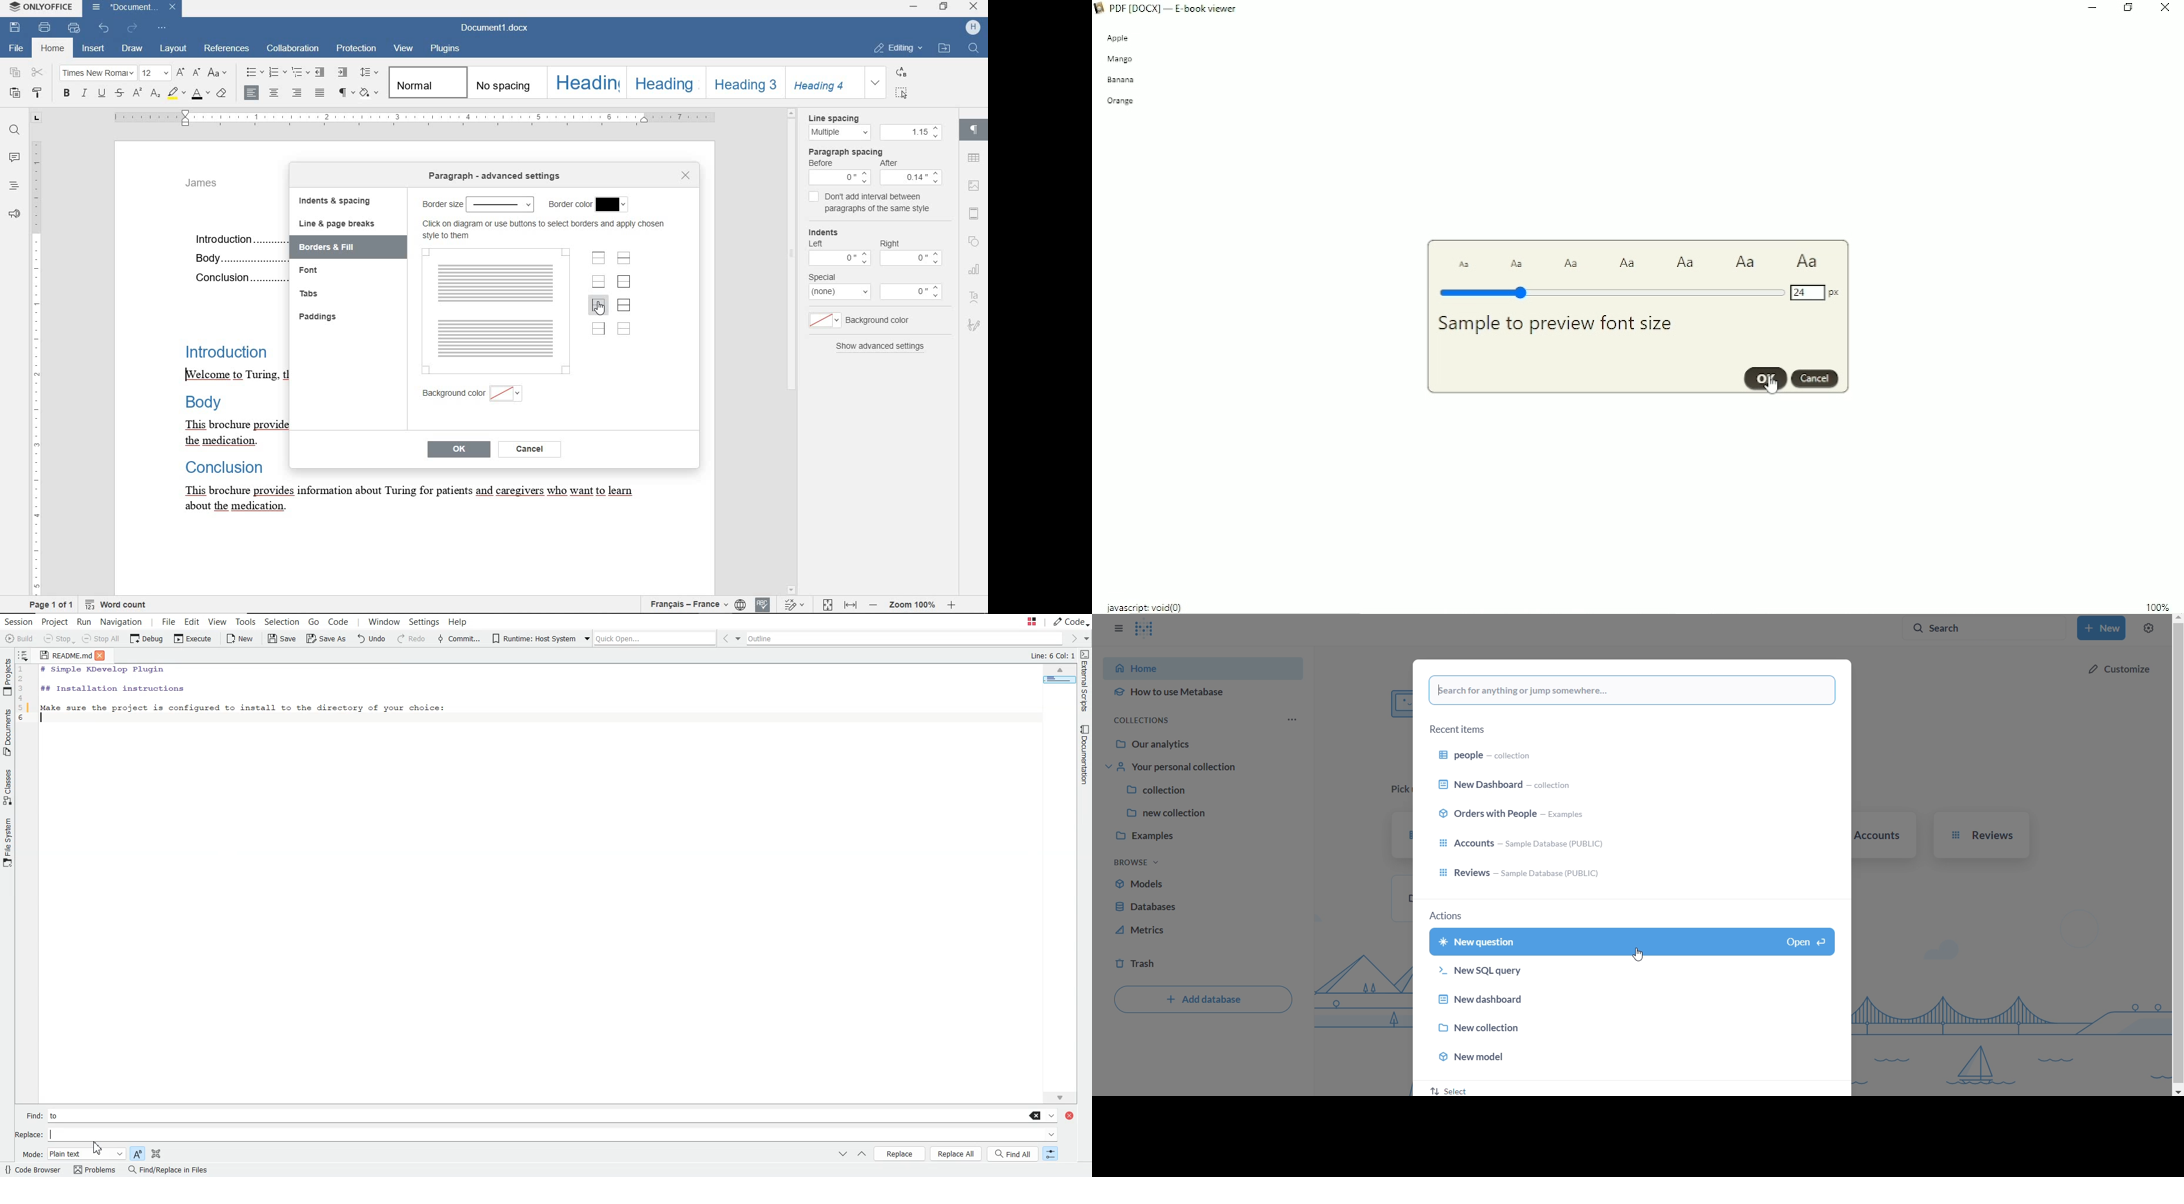  Describe the element at coordinates (15, 94) in the screenshot. I see `paste` at that location.